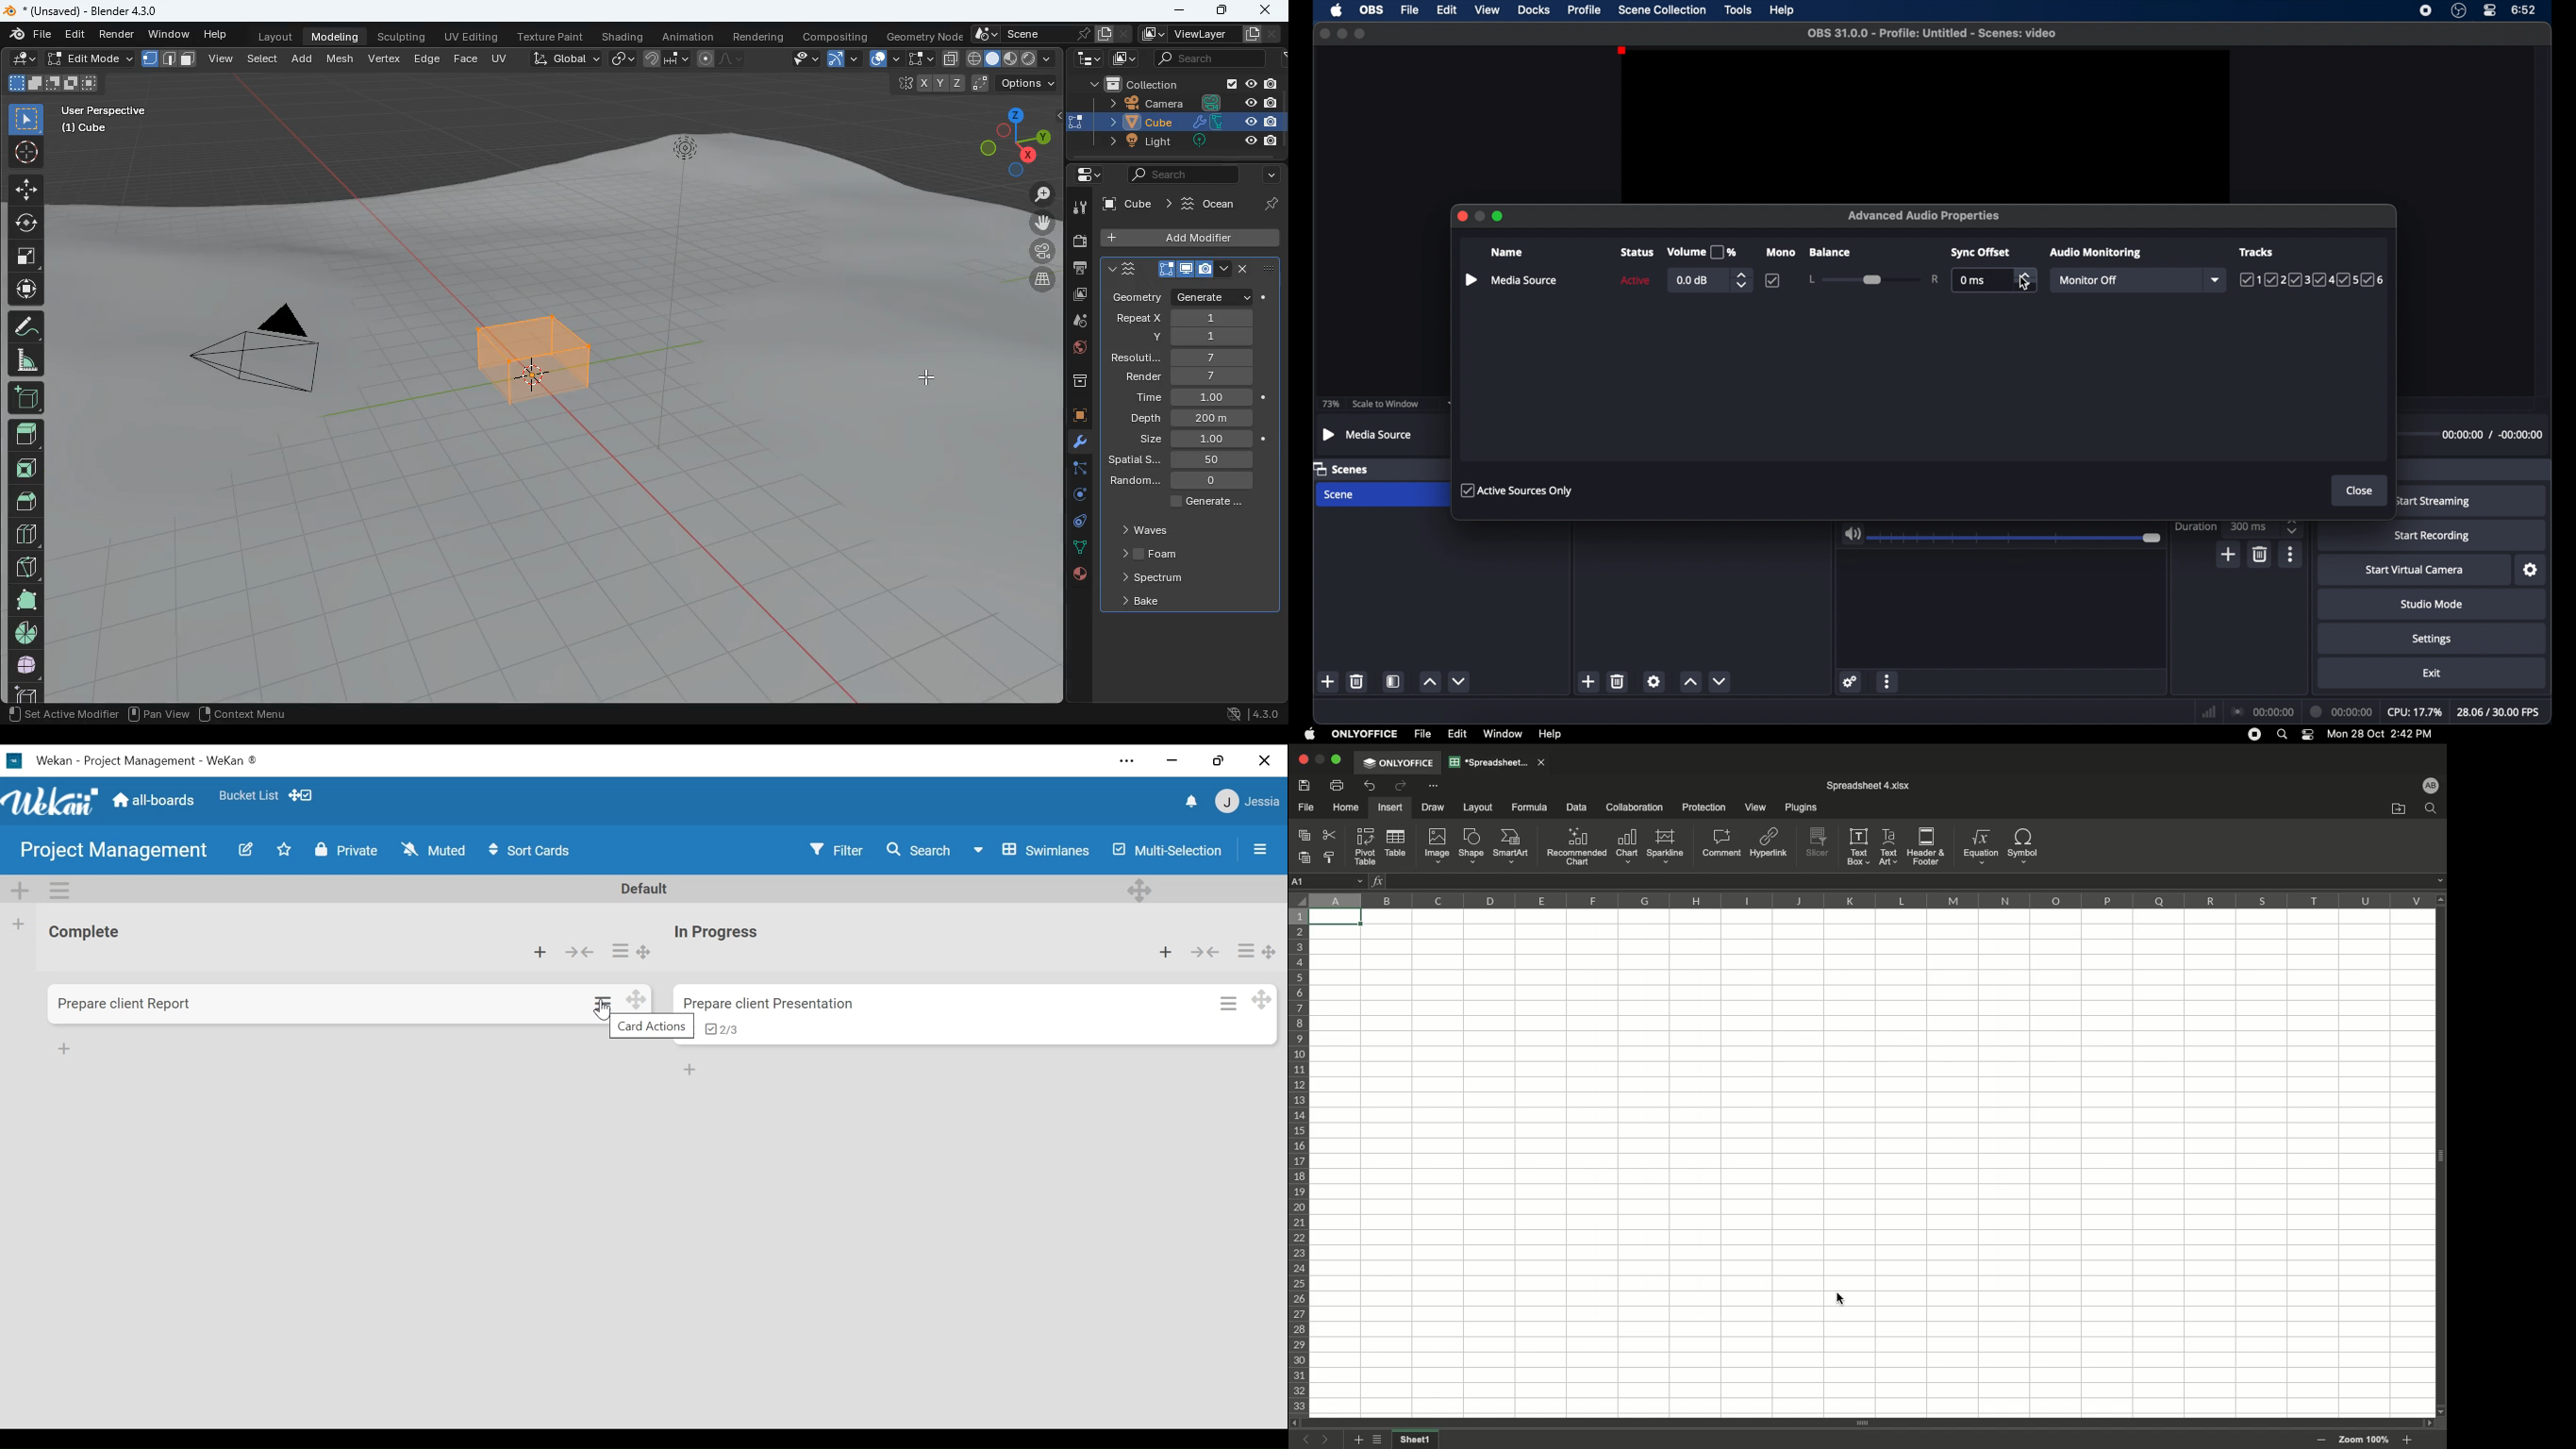  I want to click on time, so click(2525, 10).